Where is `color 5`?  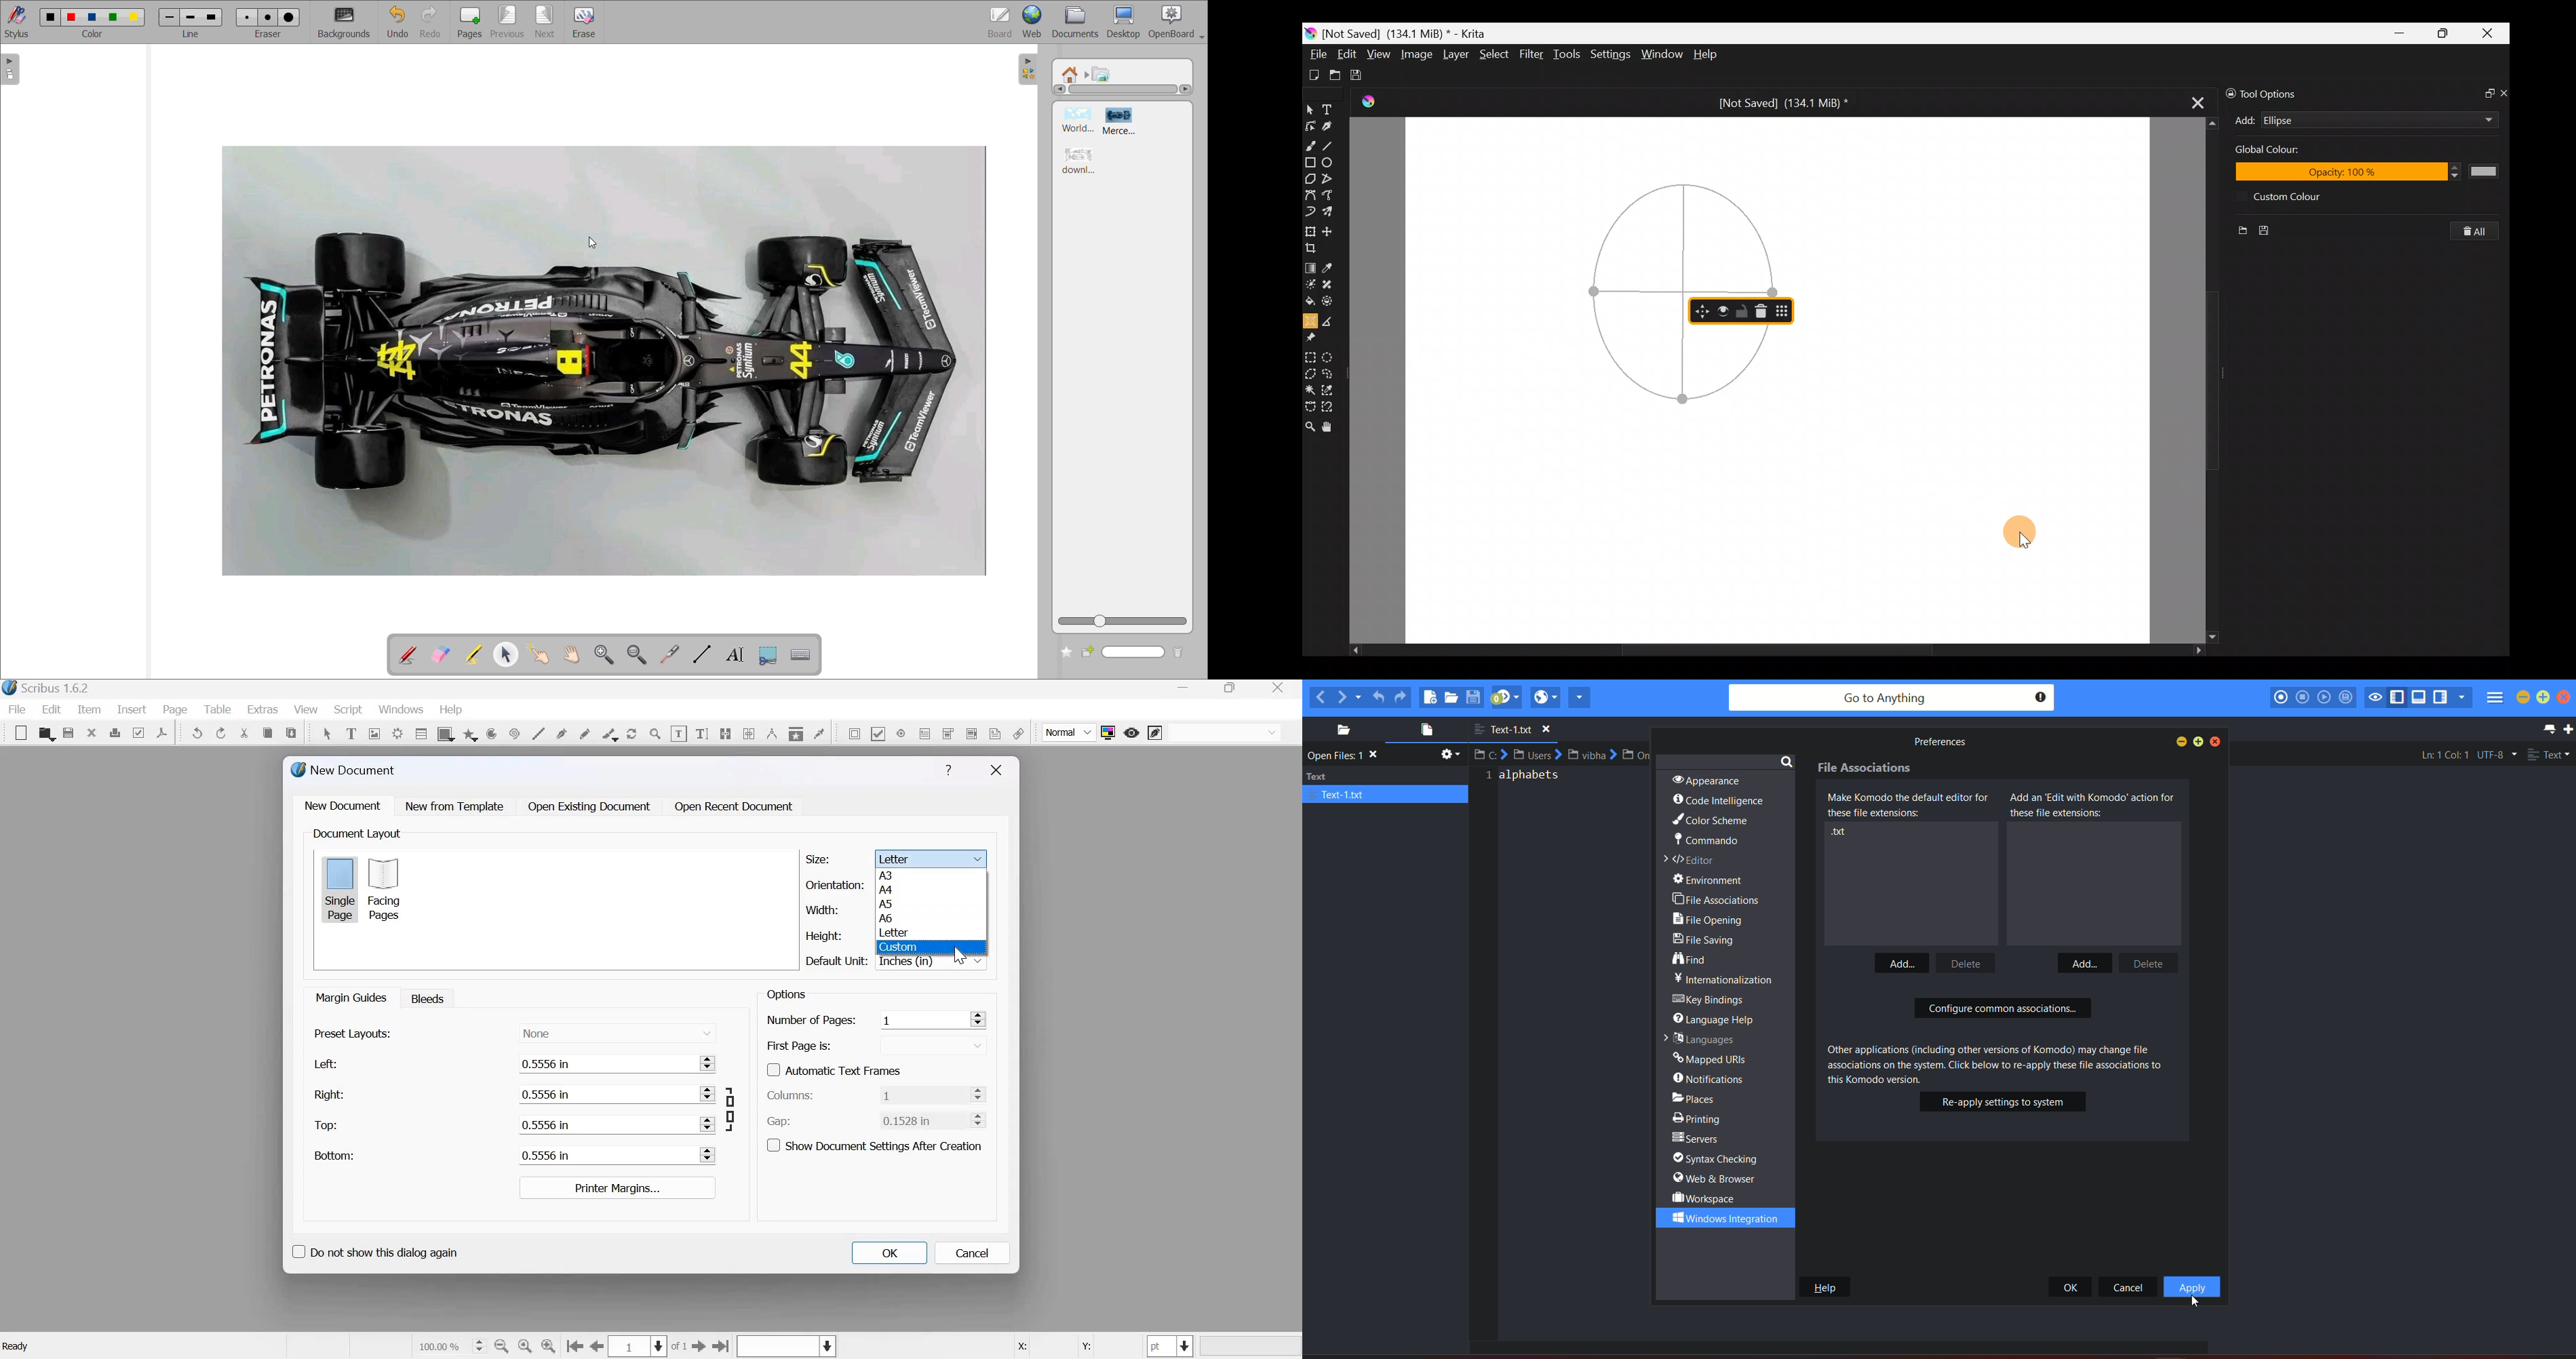
color 5 is located at coordinates (135, 16).